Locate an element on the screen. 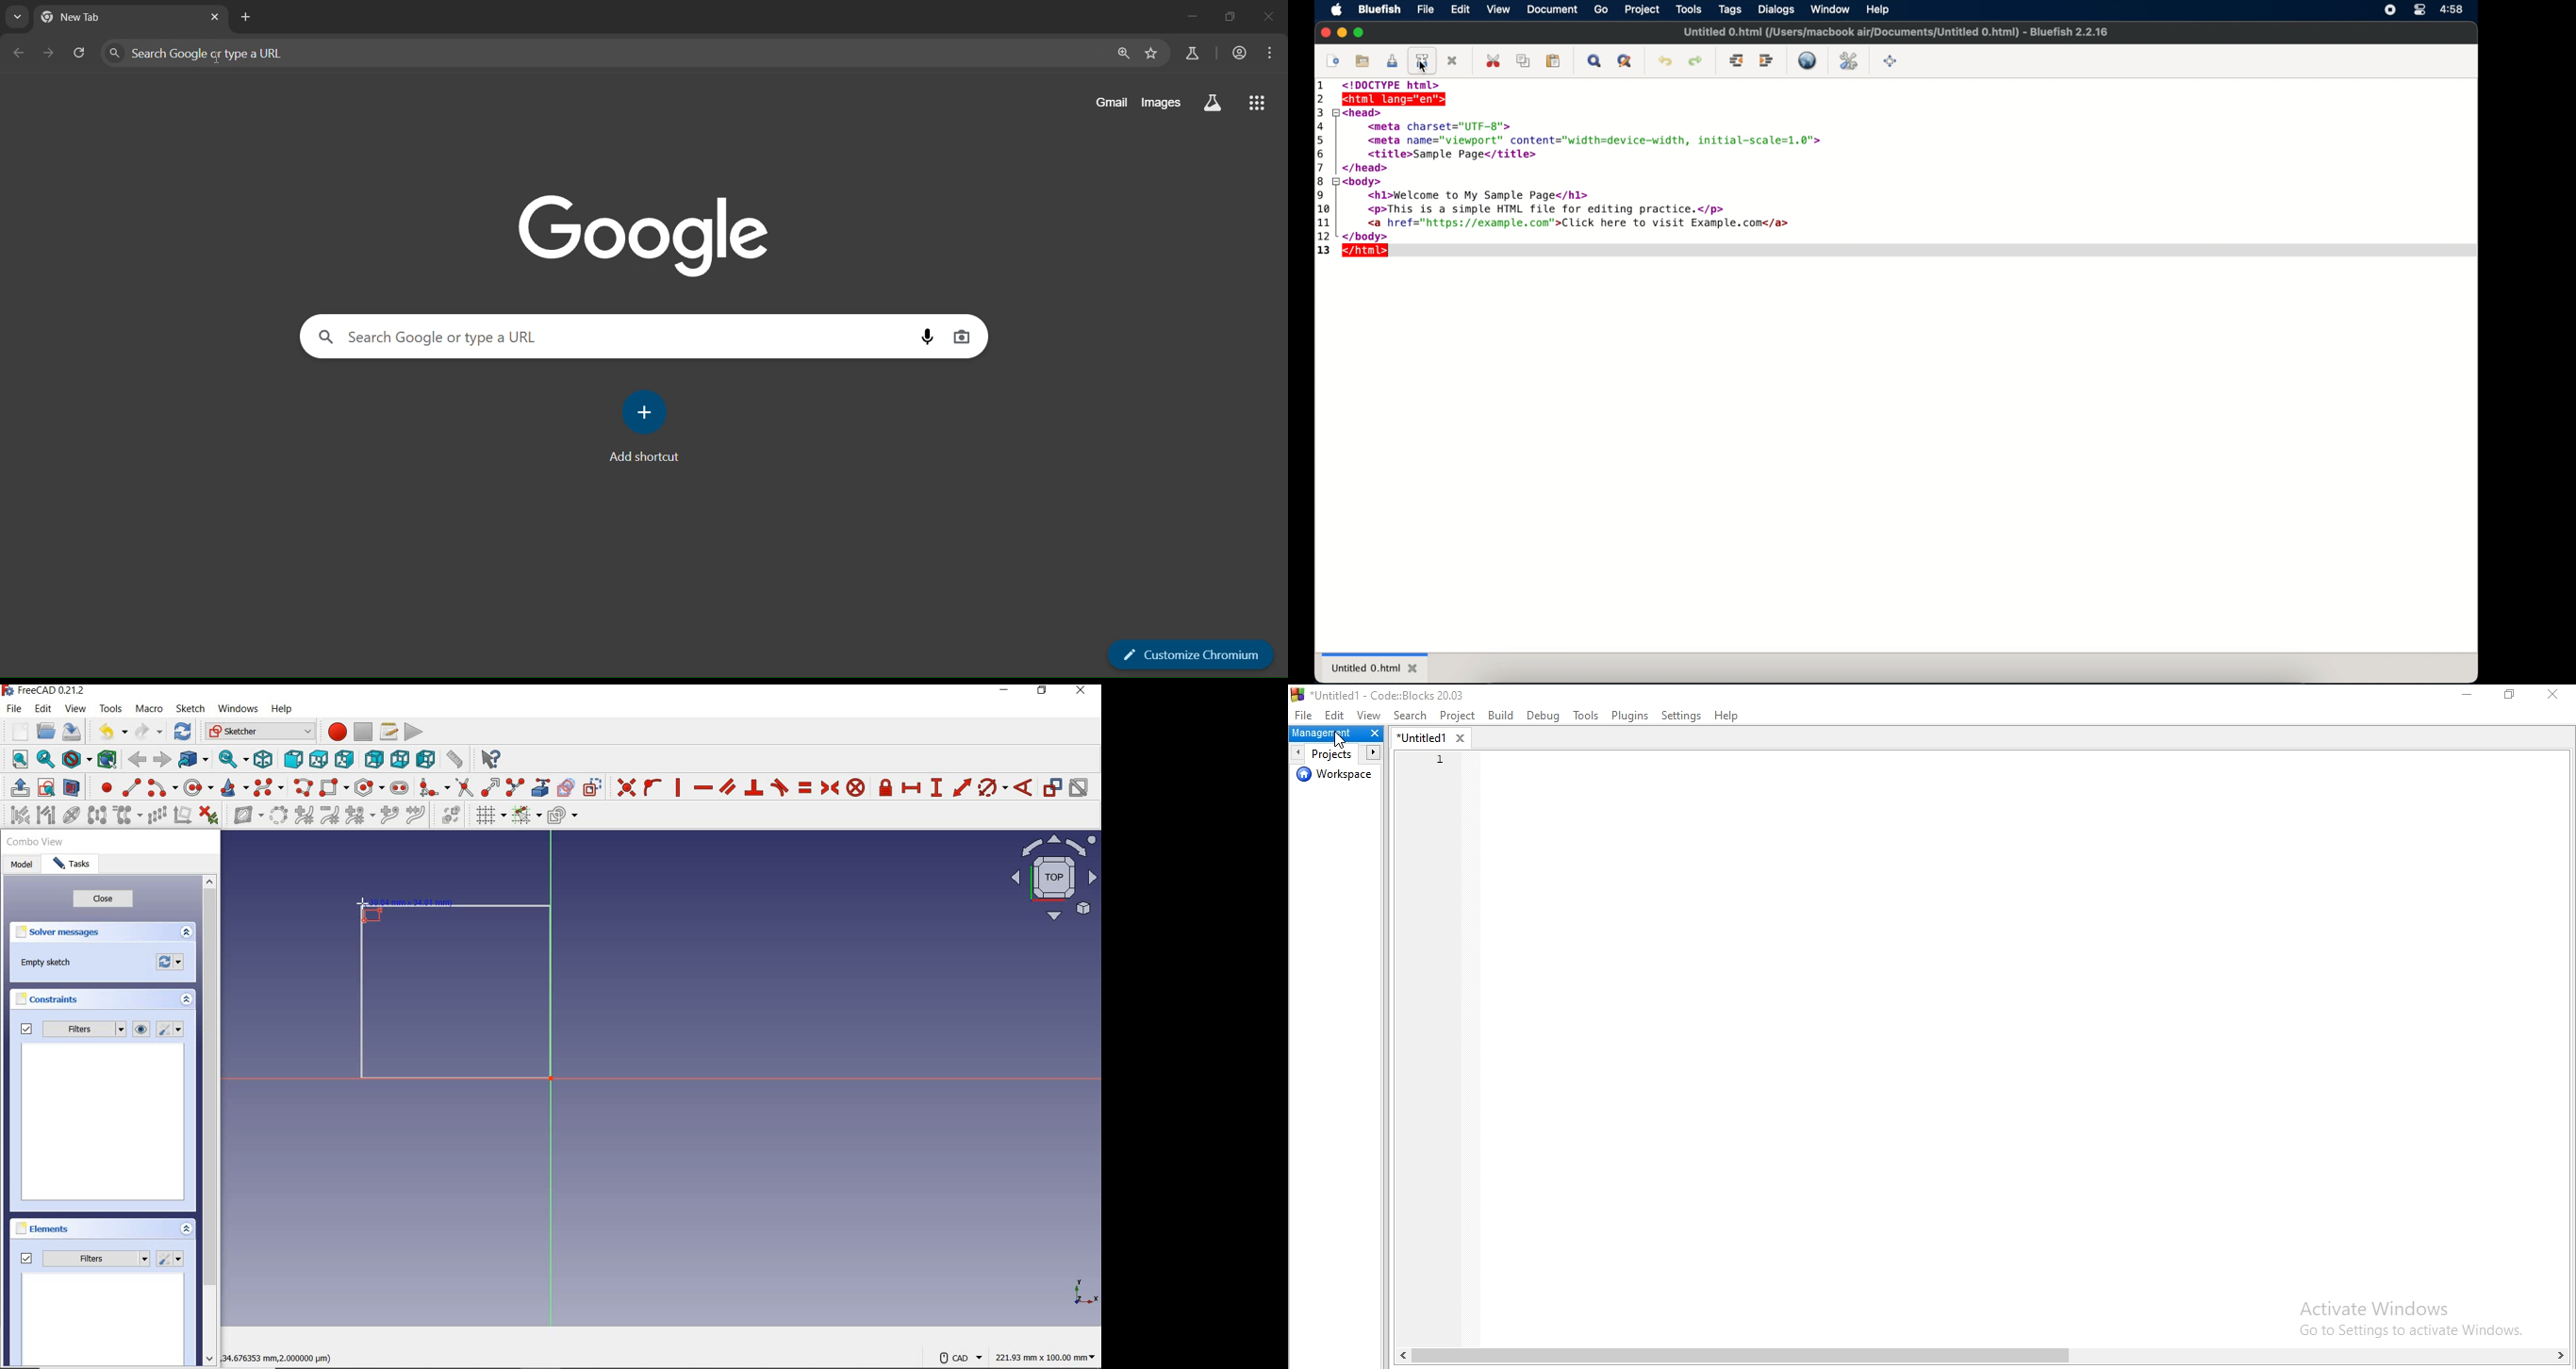 The width and height of the screenshot is (2576, 1372). cursor is located at coordinates (1422, 68).